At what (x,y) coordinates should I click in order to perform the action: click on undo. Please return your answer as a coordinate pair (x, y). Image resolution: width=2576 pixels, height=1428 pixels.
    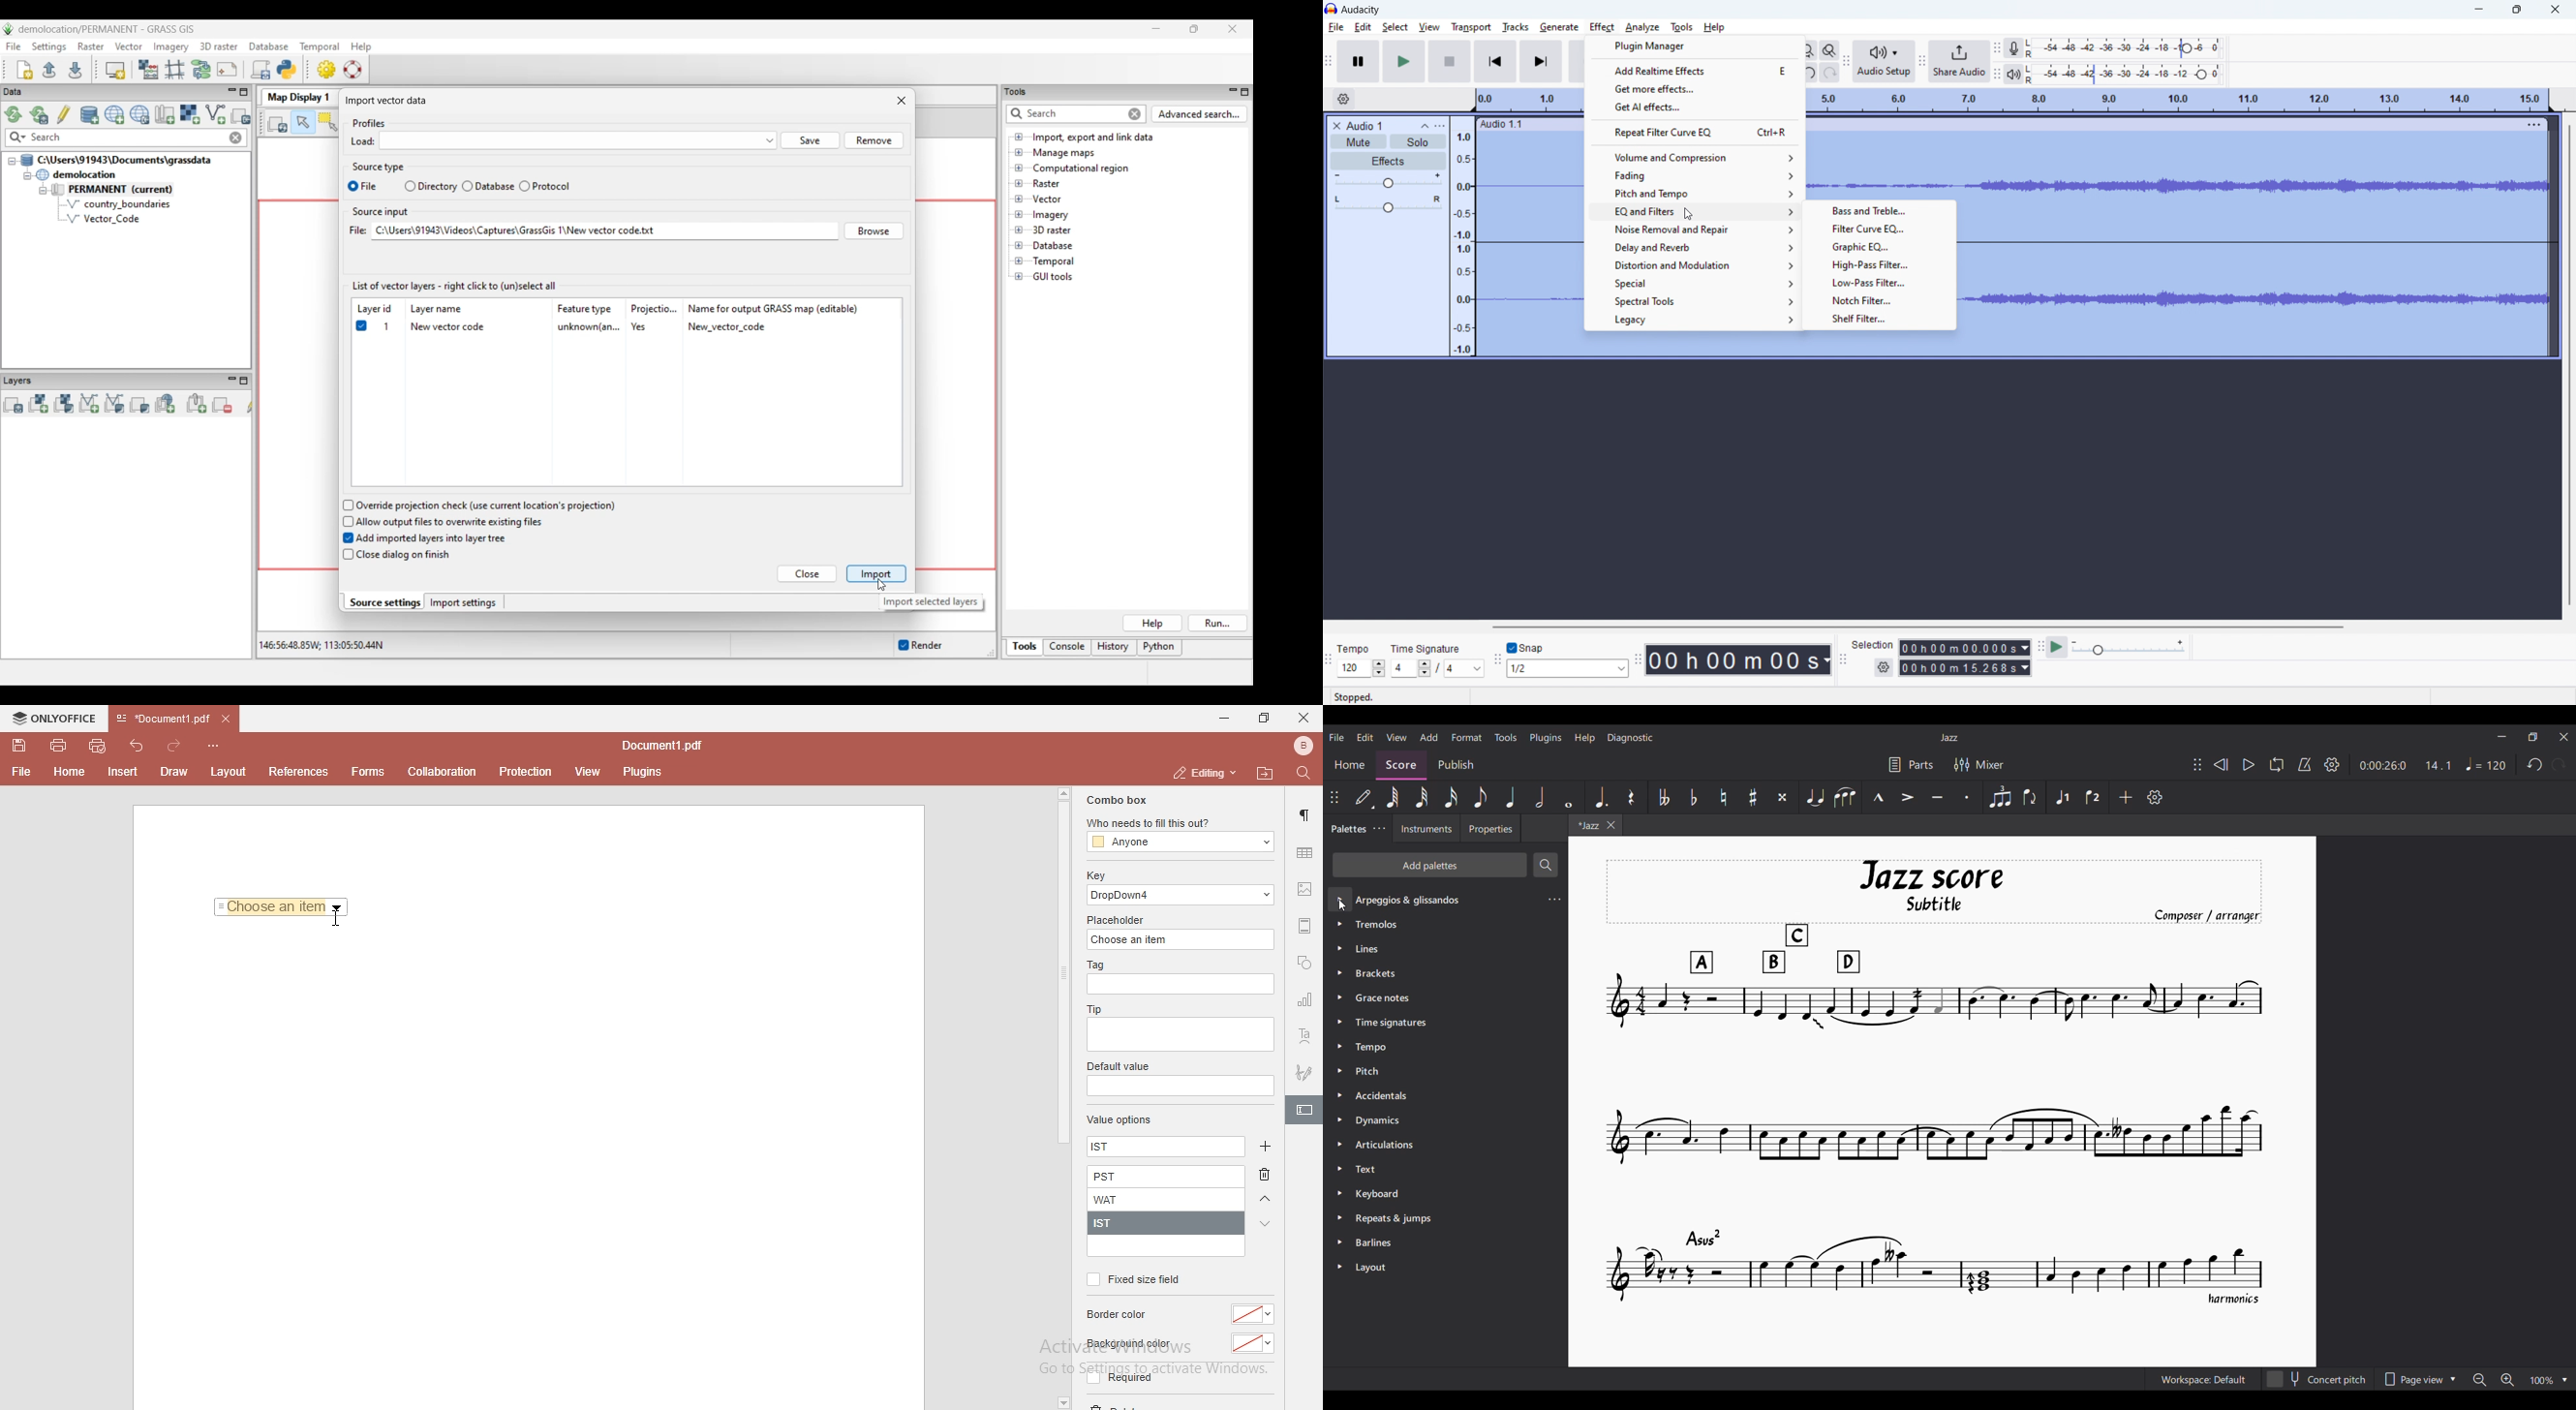
    Looking at the image, I should click on (1811, 72).